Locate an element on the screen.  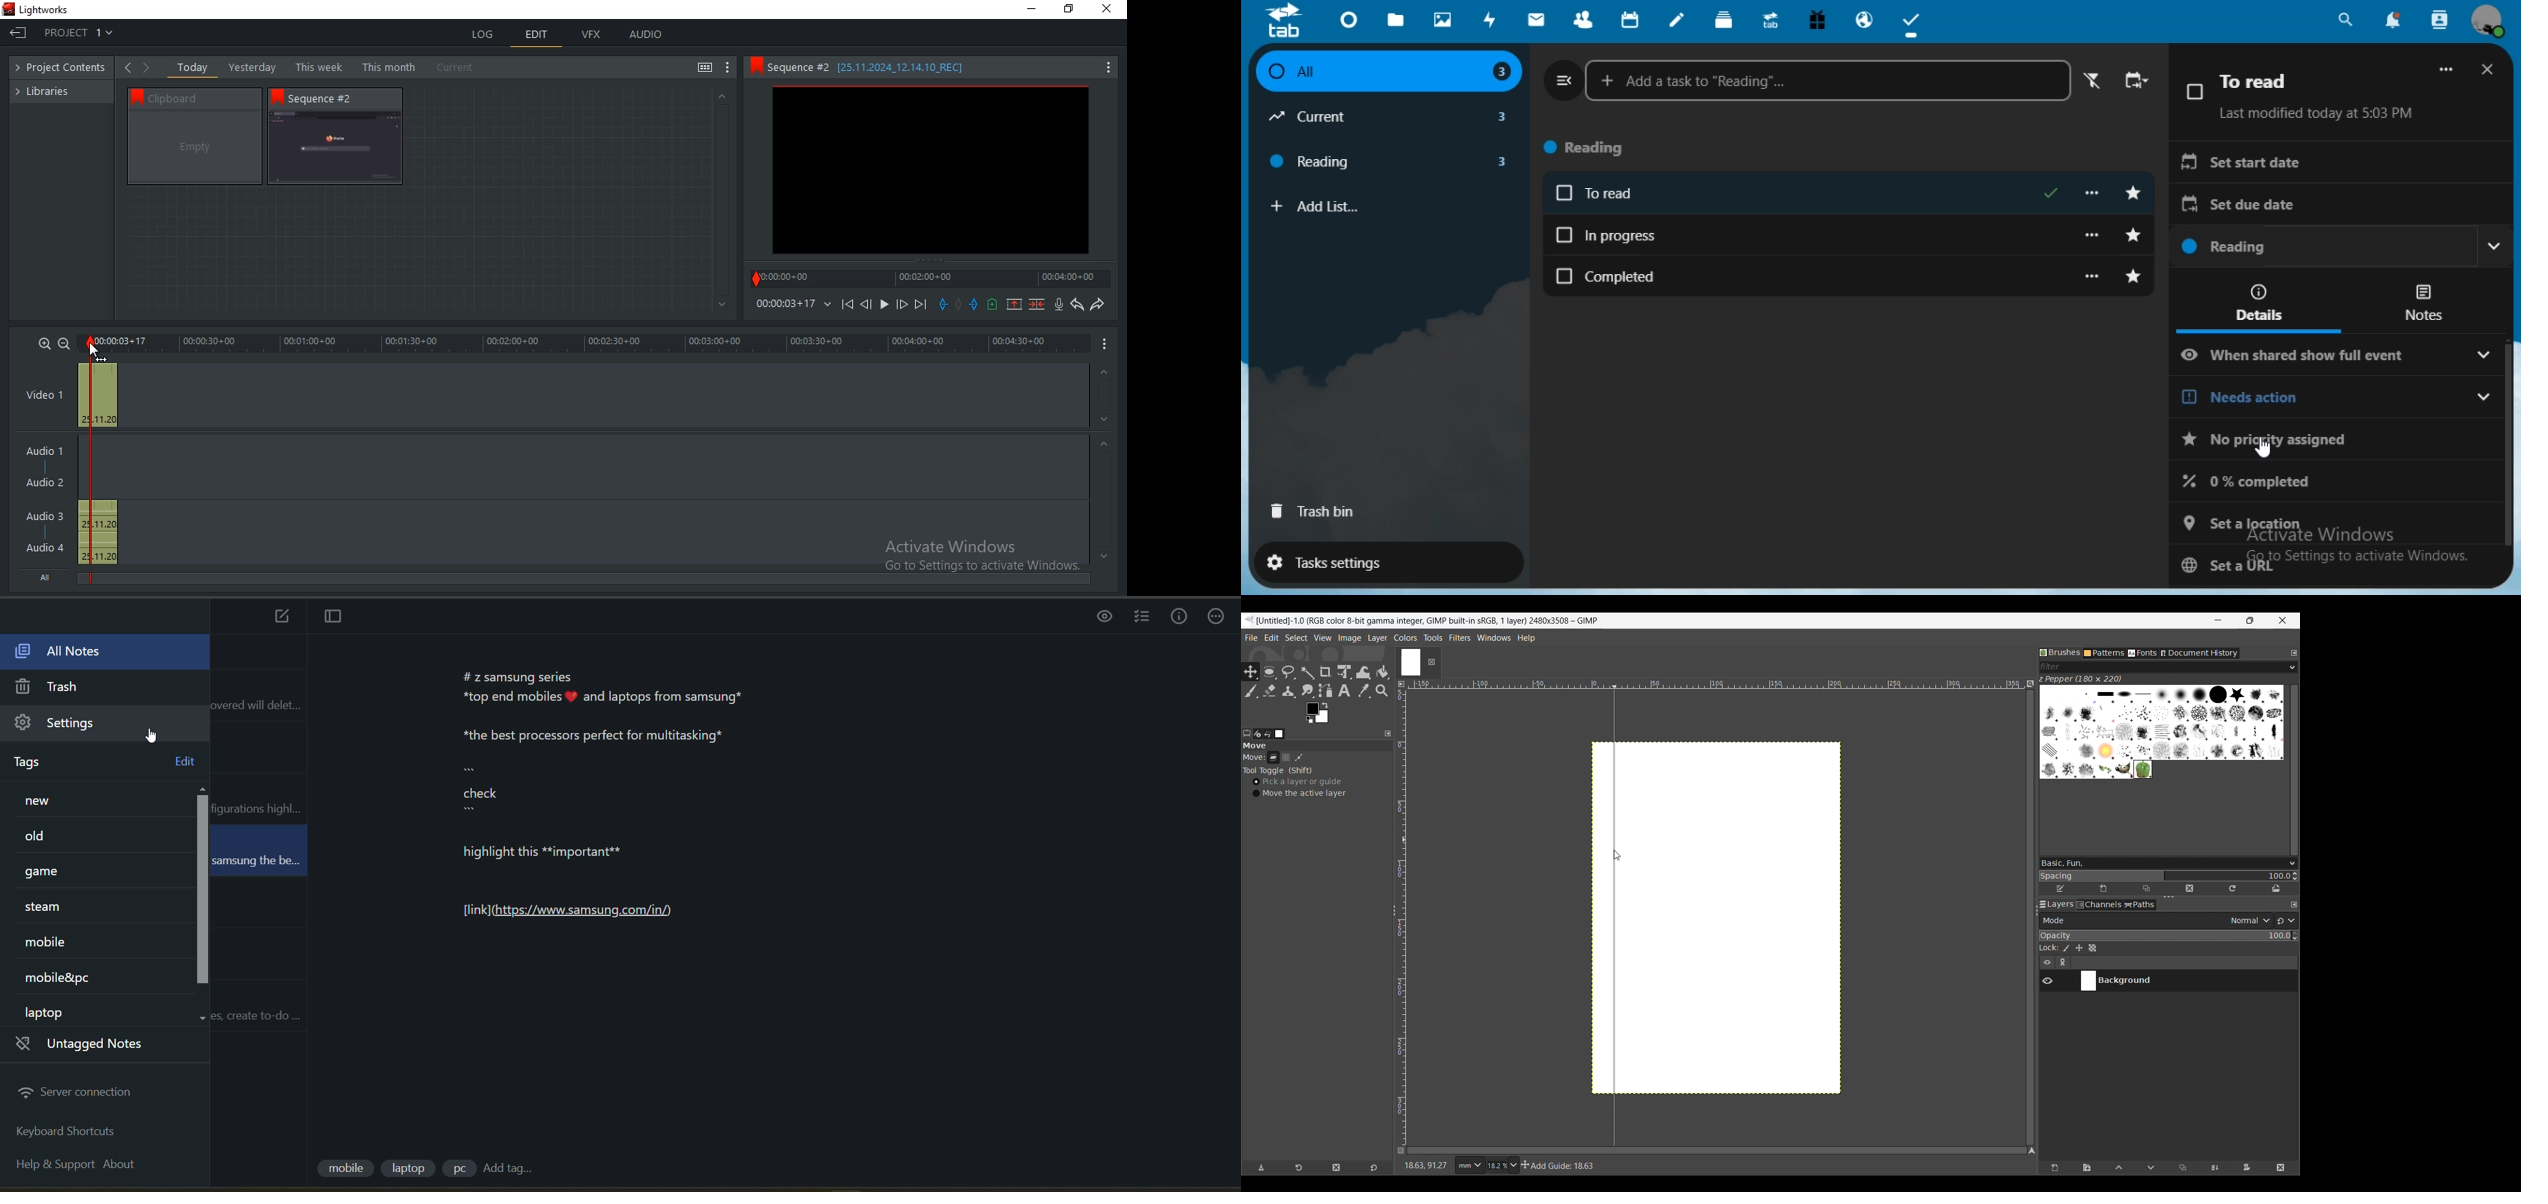
settings is located at coordinates (70, 724).